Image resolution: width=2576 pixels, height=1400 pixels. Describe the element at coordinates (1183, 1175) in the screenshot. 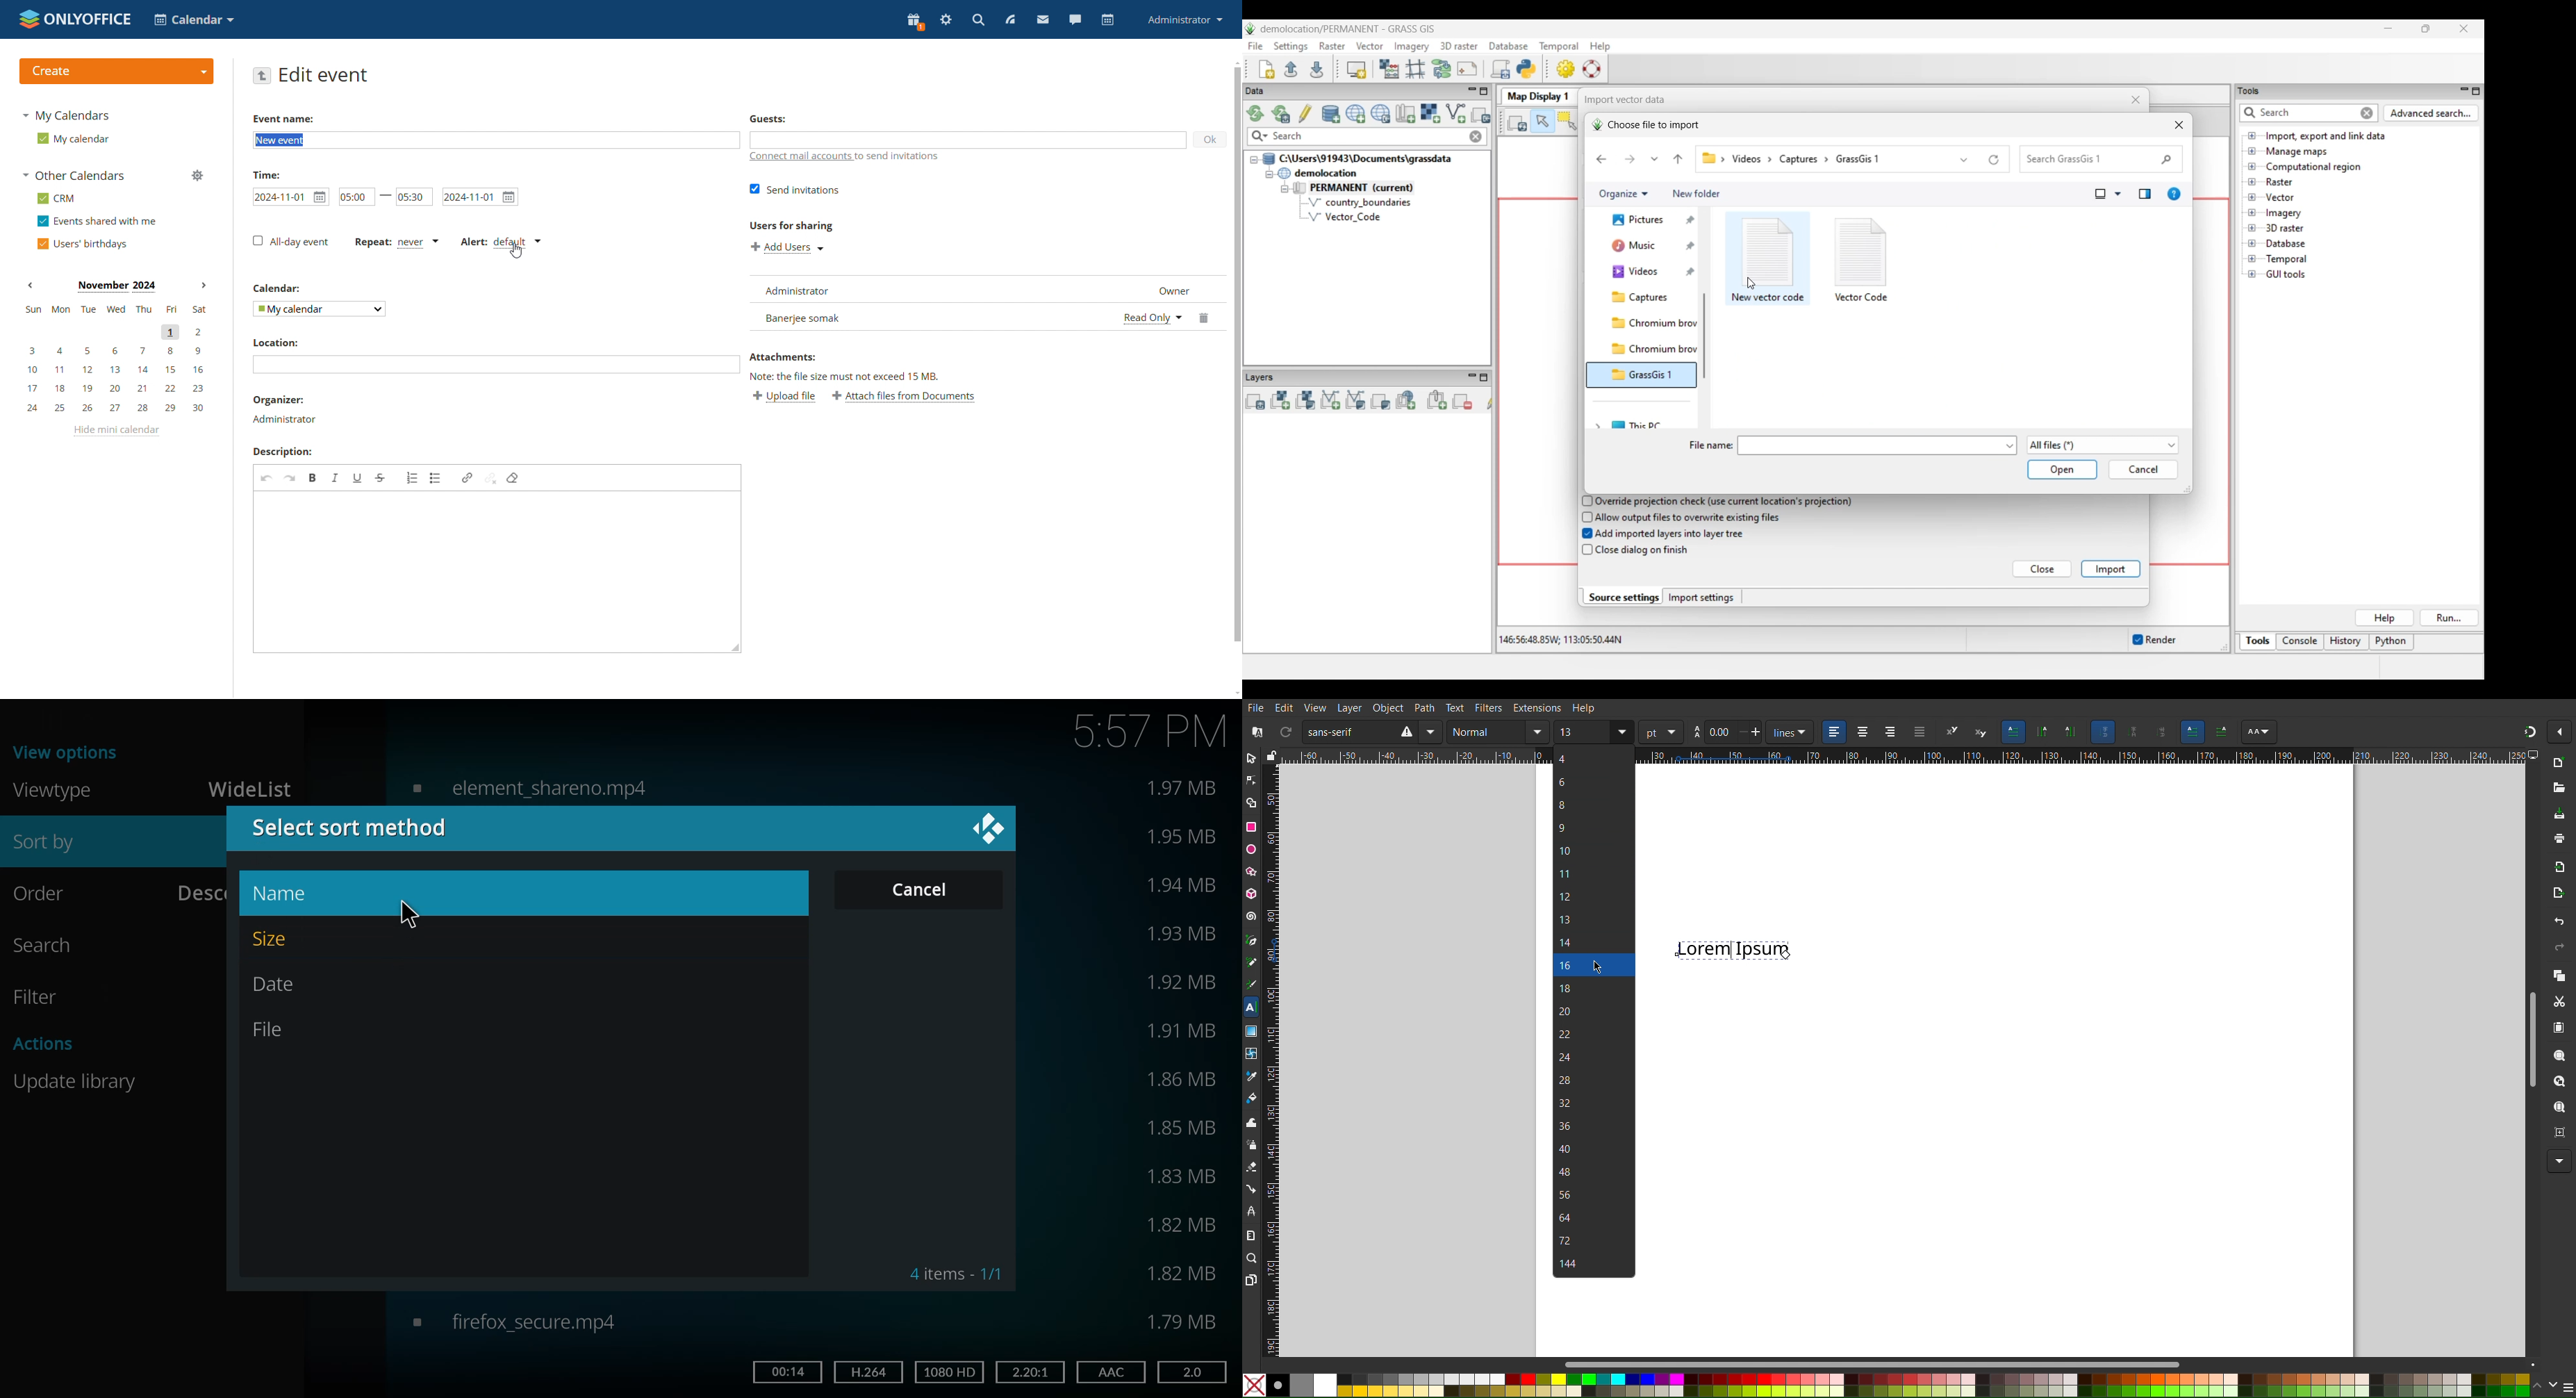

I see `size` at that location.